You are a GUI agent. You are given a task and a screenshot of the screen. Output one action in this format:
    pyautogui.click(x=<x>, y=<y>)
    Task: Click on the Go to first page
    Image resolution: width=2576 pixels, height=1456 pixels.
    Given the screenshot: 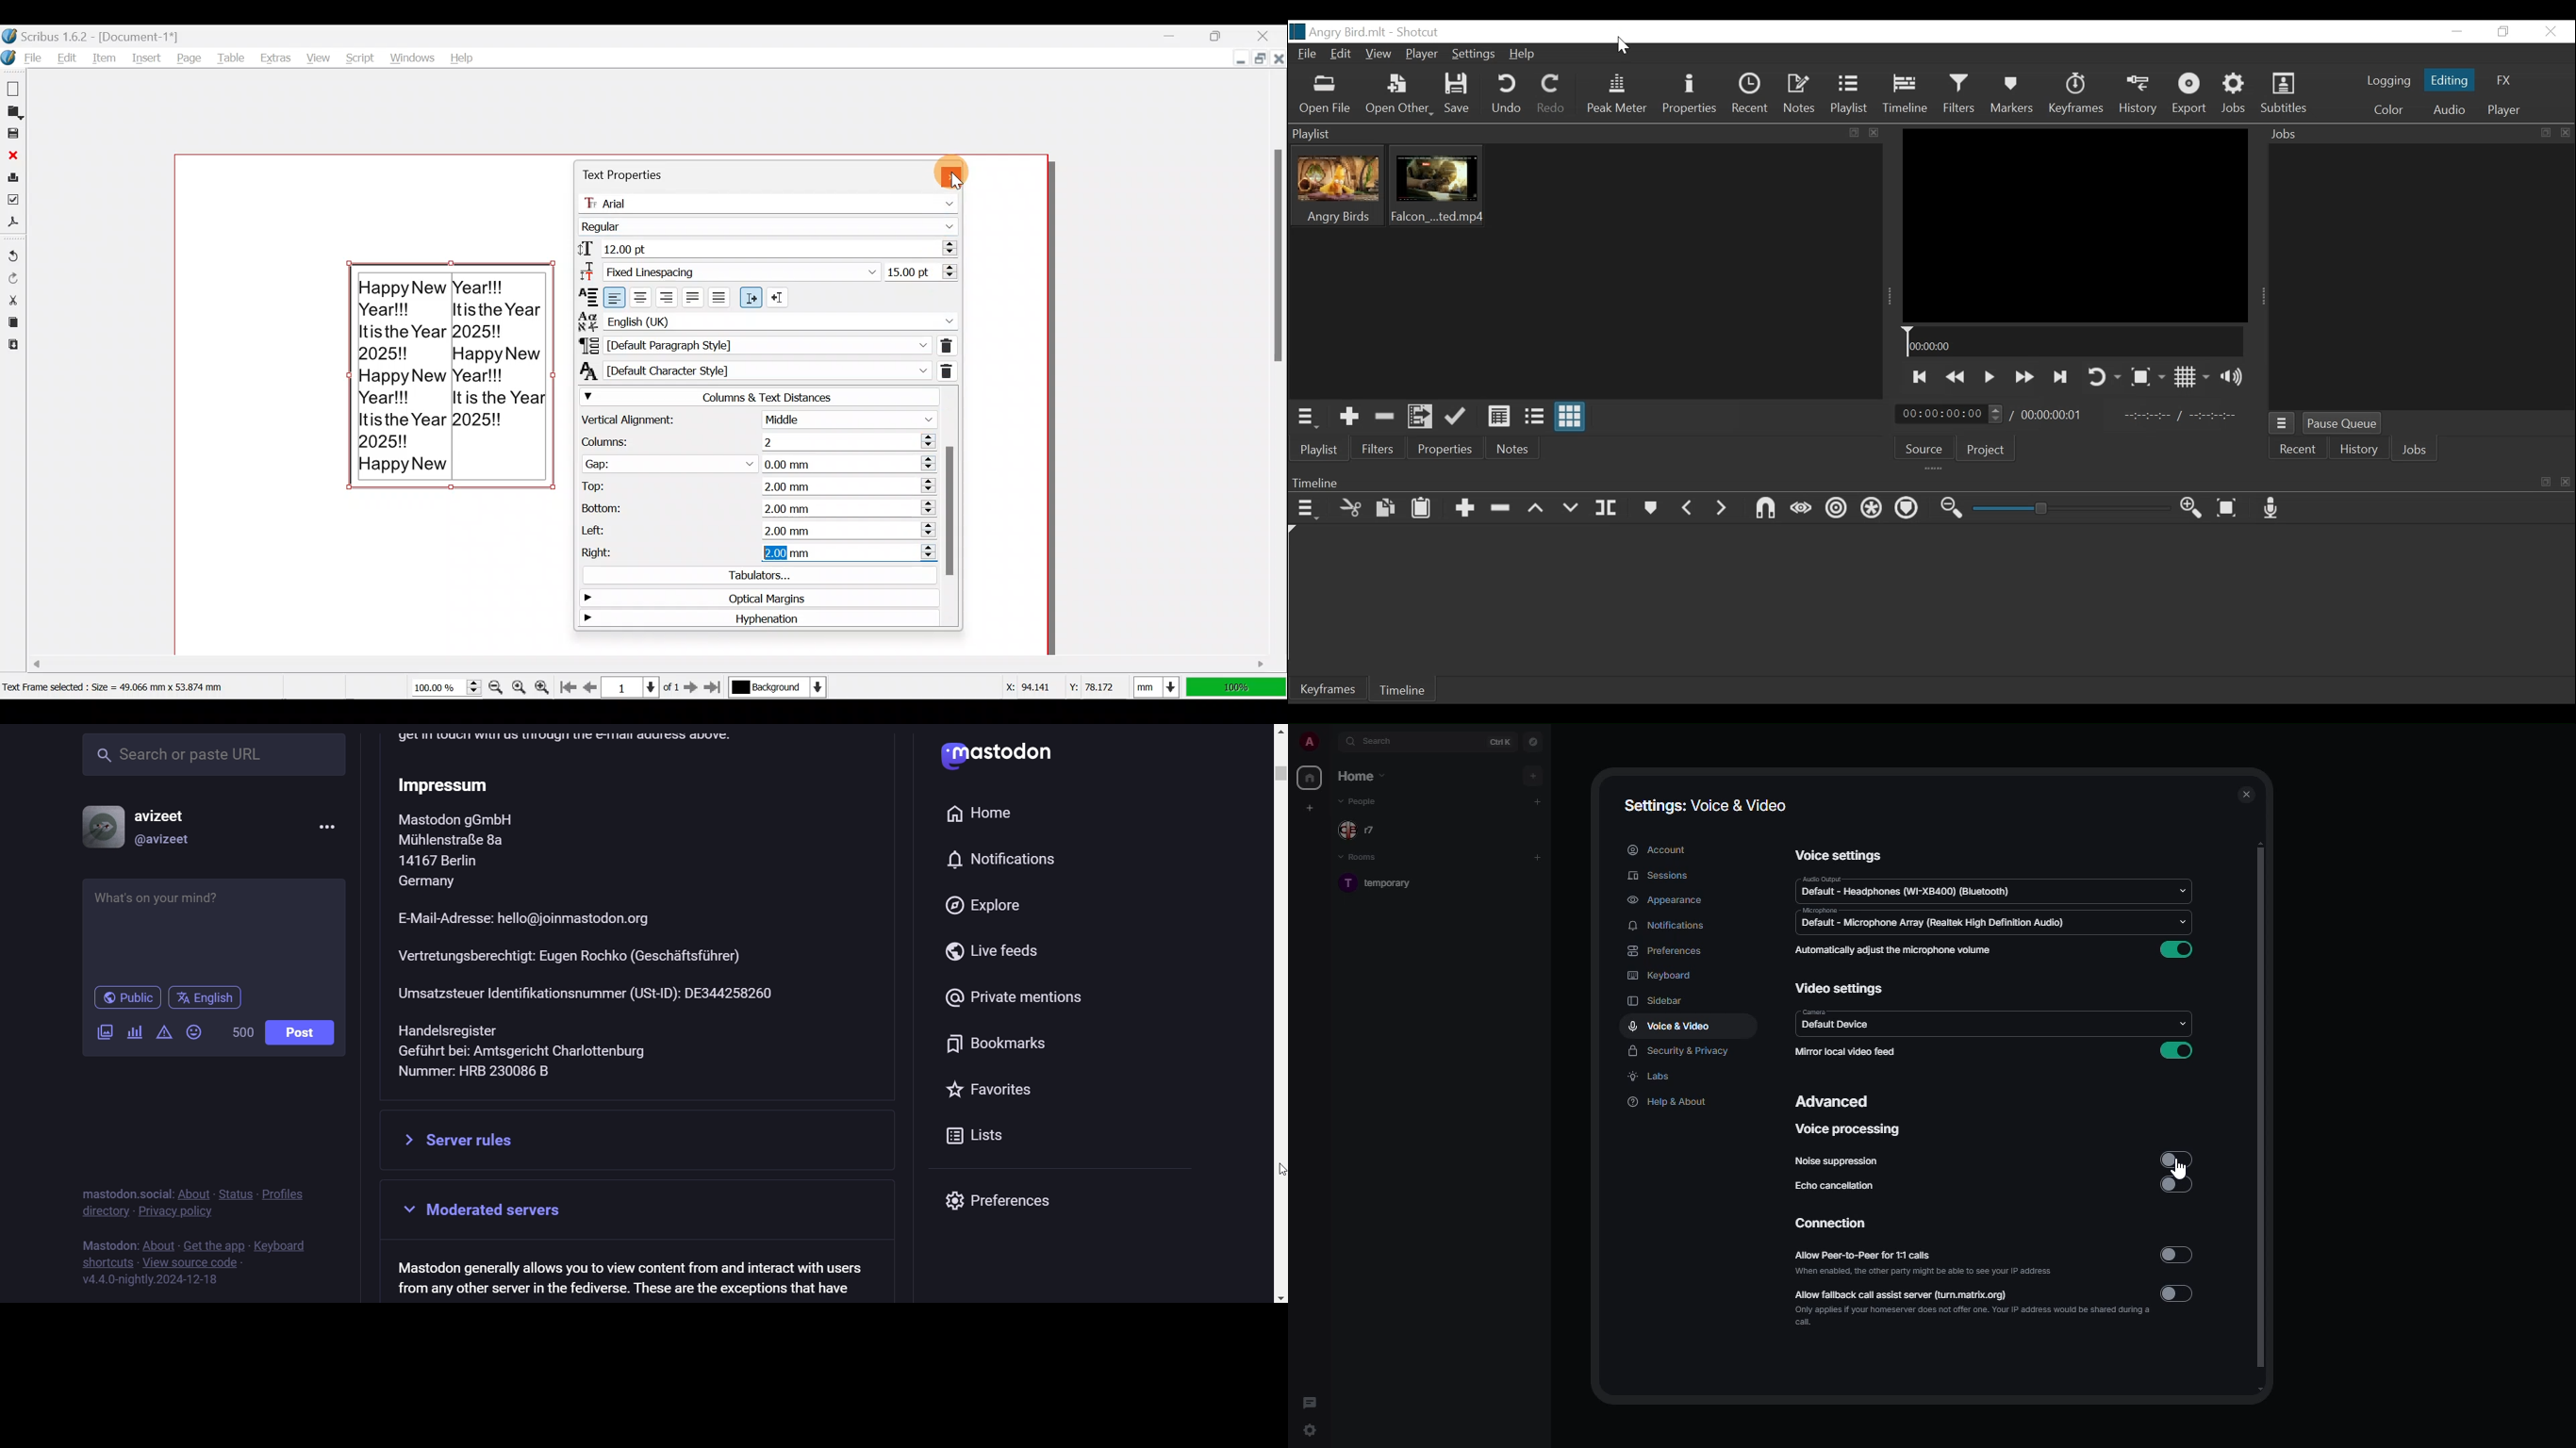 What is the action you would take?
    pyautogui.click(x=568, y=684)
    